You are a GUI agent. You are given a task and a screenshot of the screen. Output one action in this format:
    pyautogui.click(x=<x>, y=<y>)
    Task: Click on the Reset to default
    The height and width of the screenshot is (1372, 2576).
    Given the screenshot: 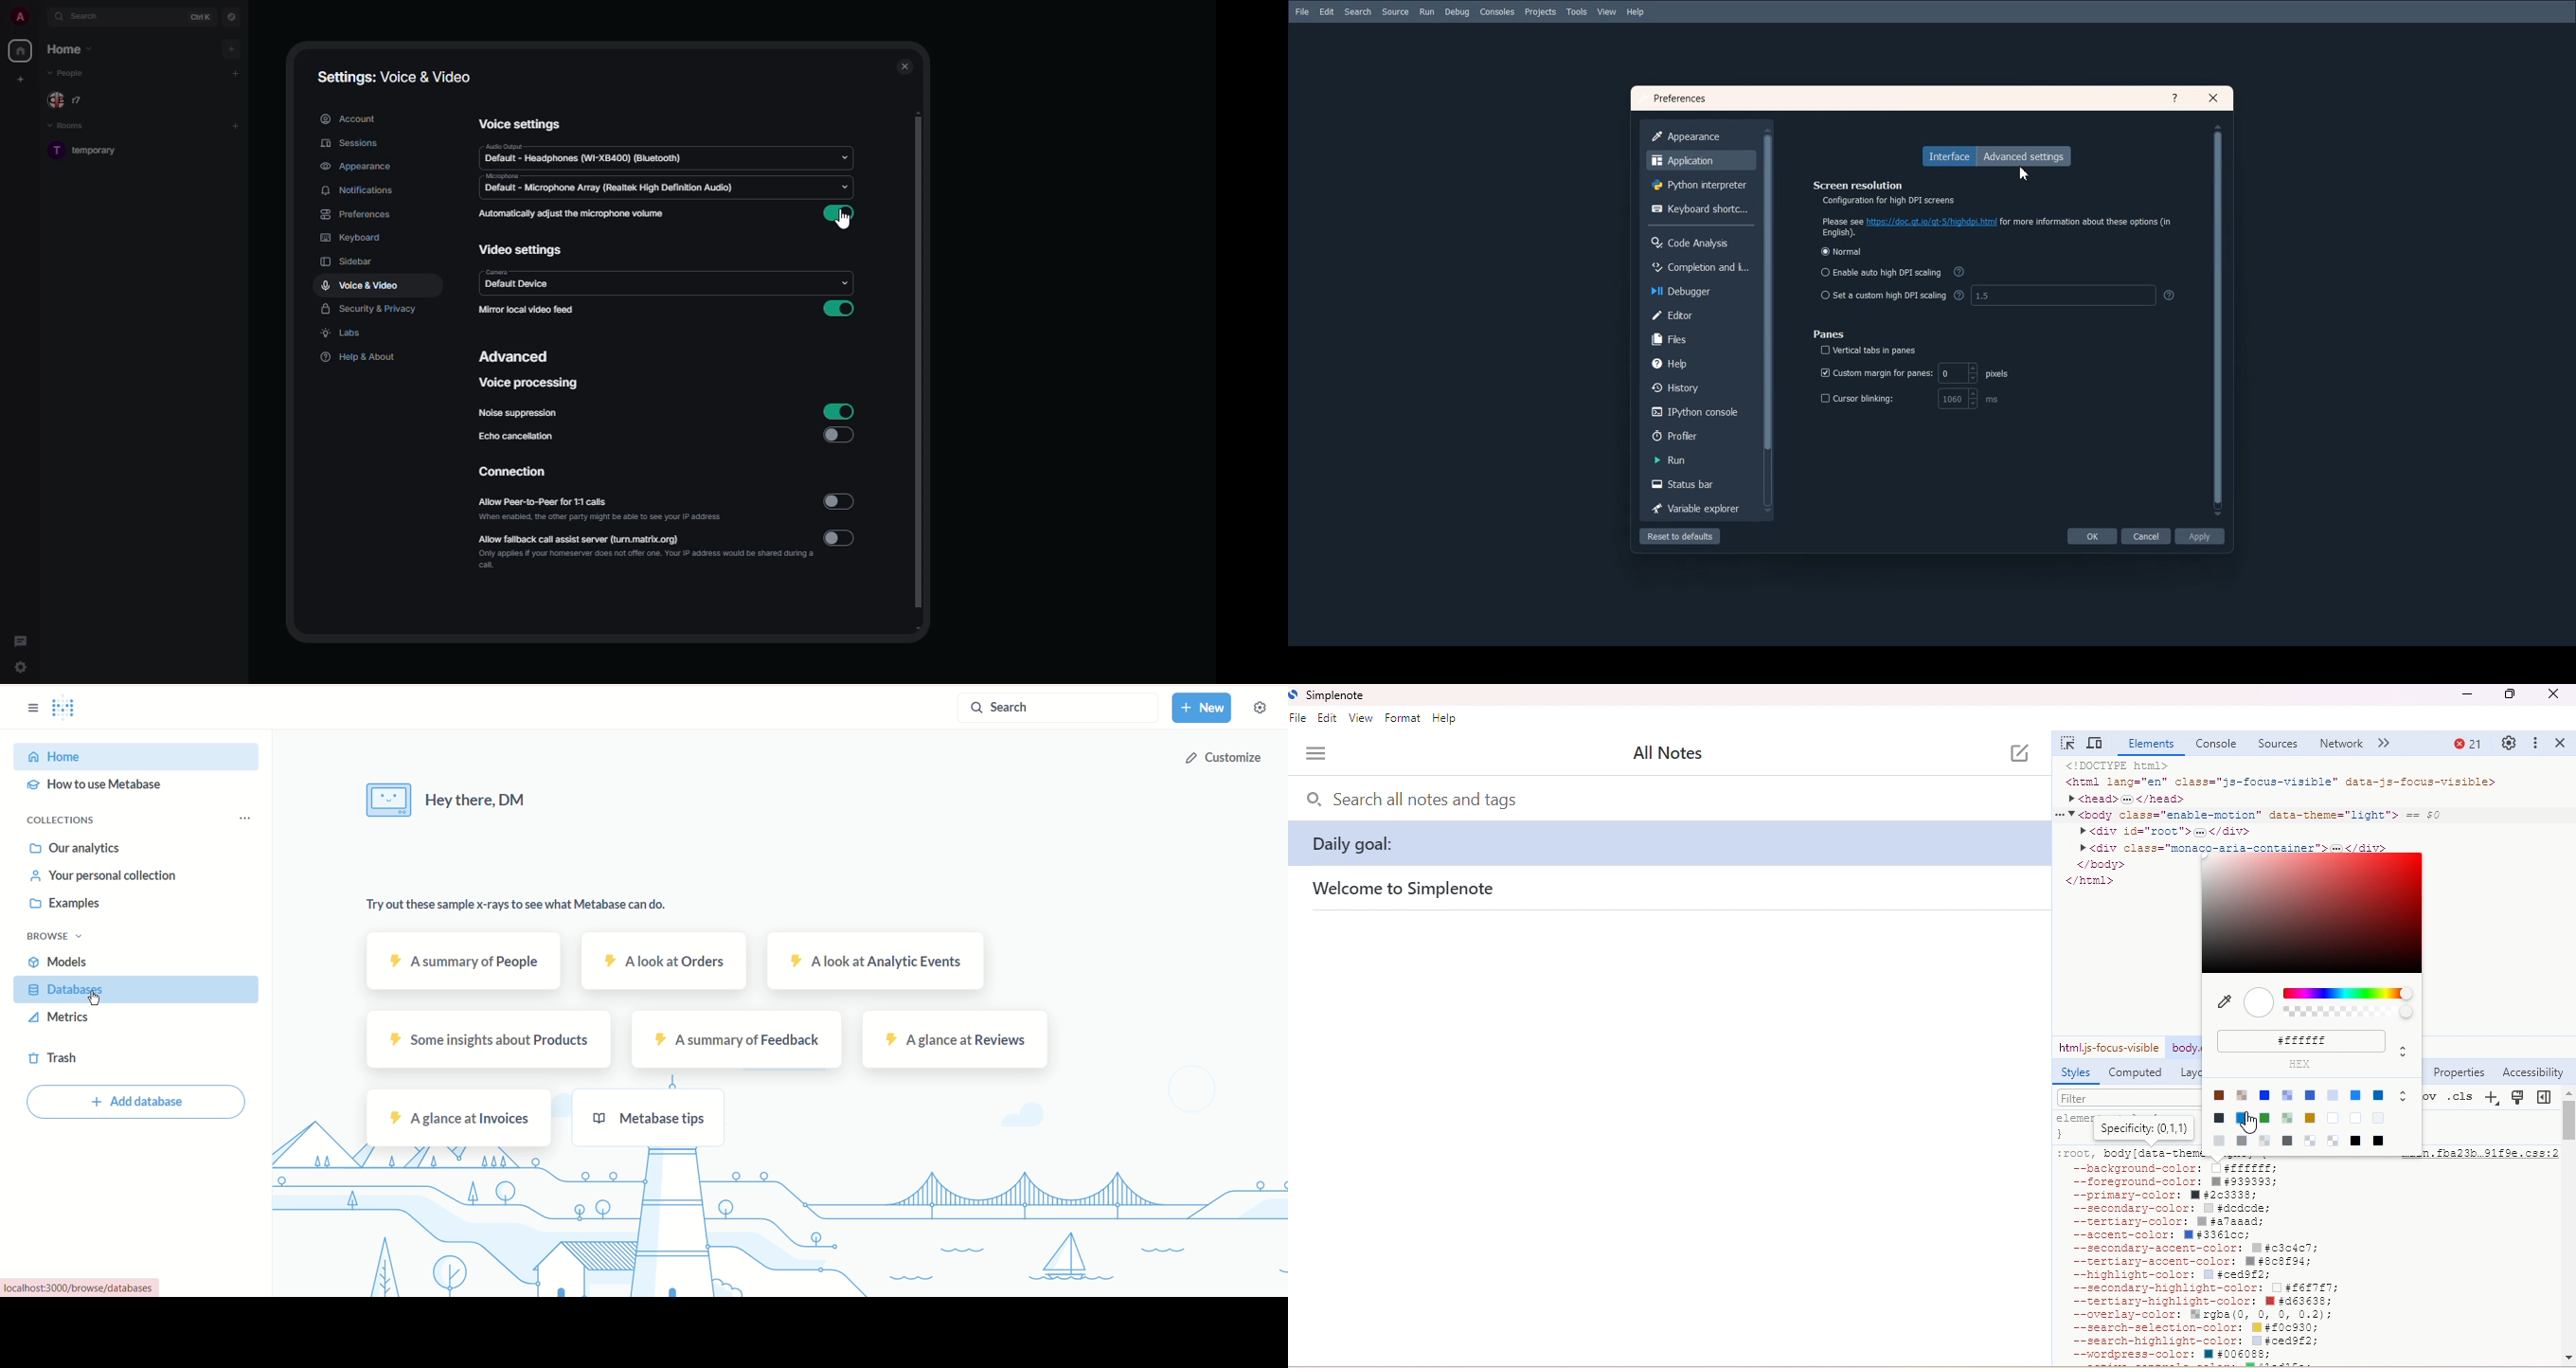 What is the action you would take?
    pyautogui.click(x=1680, y=537)
    